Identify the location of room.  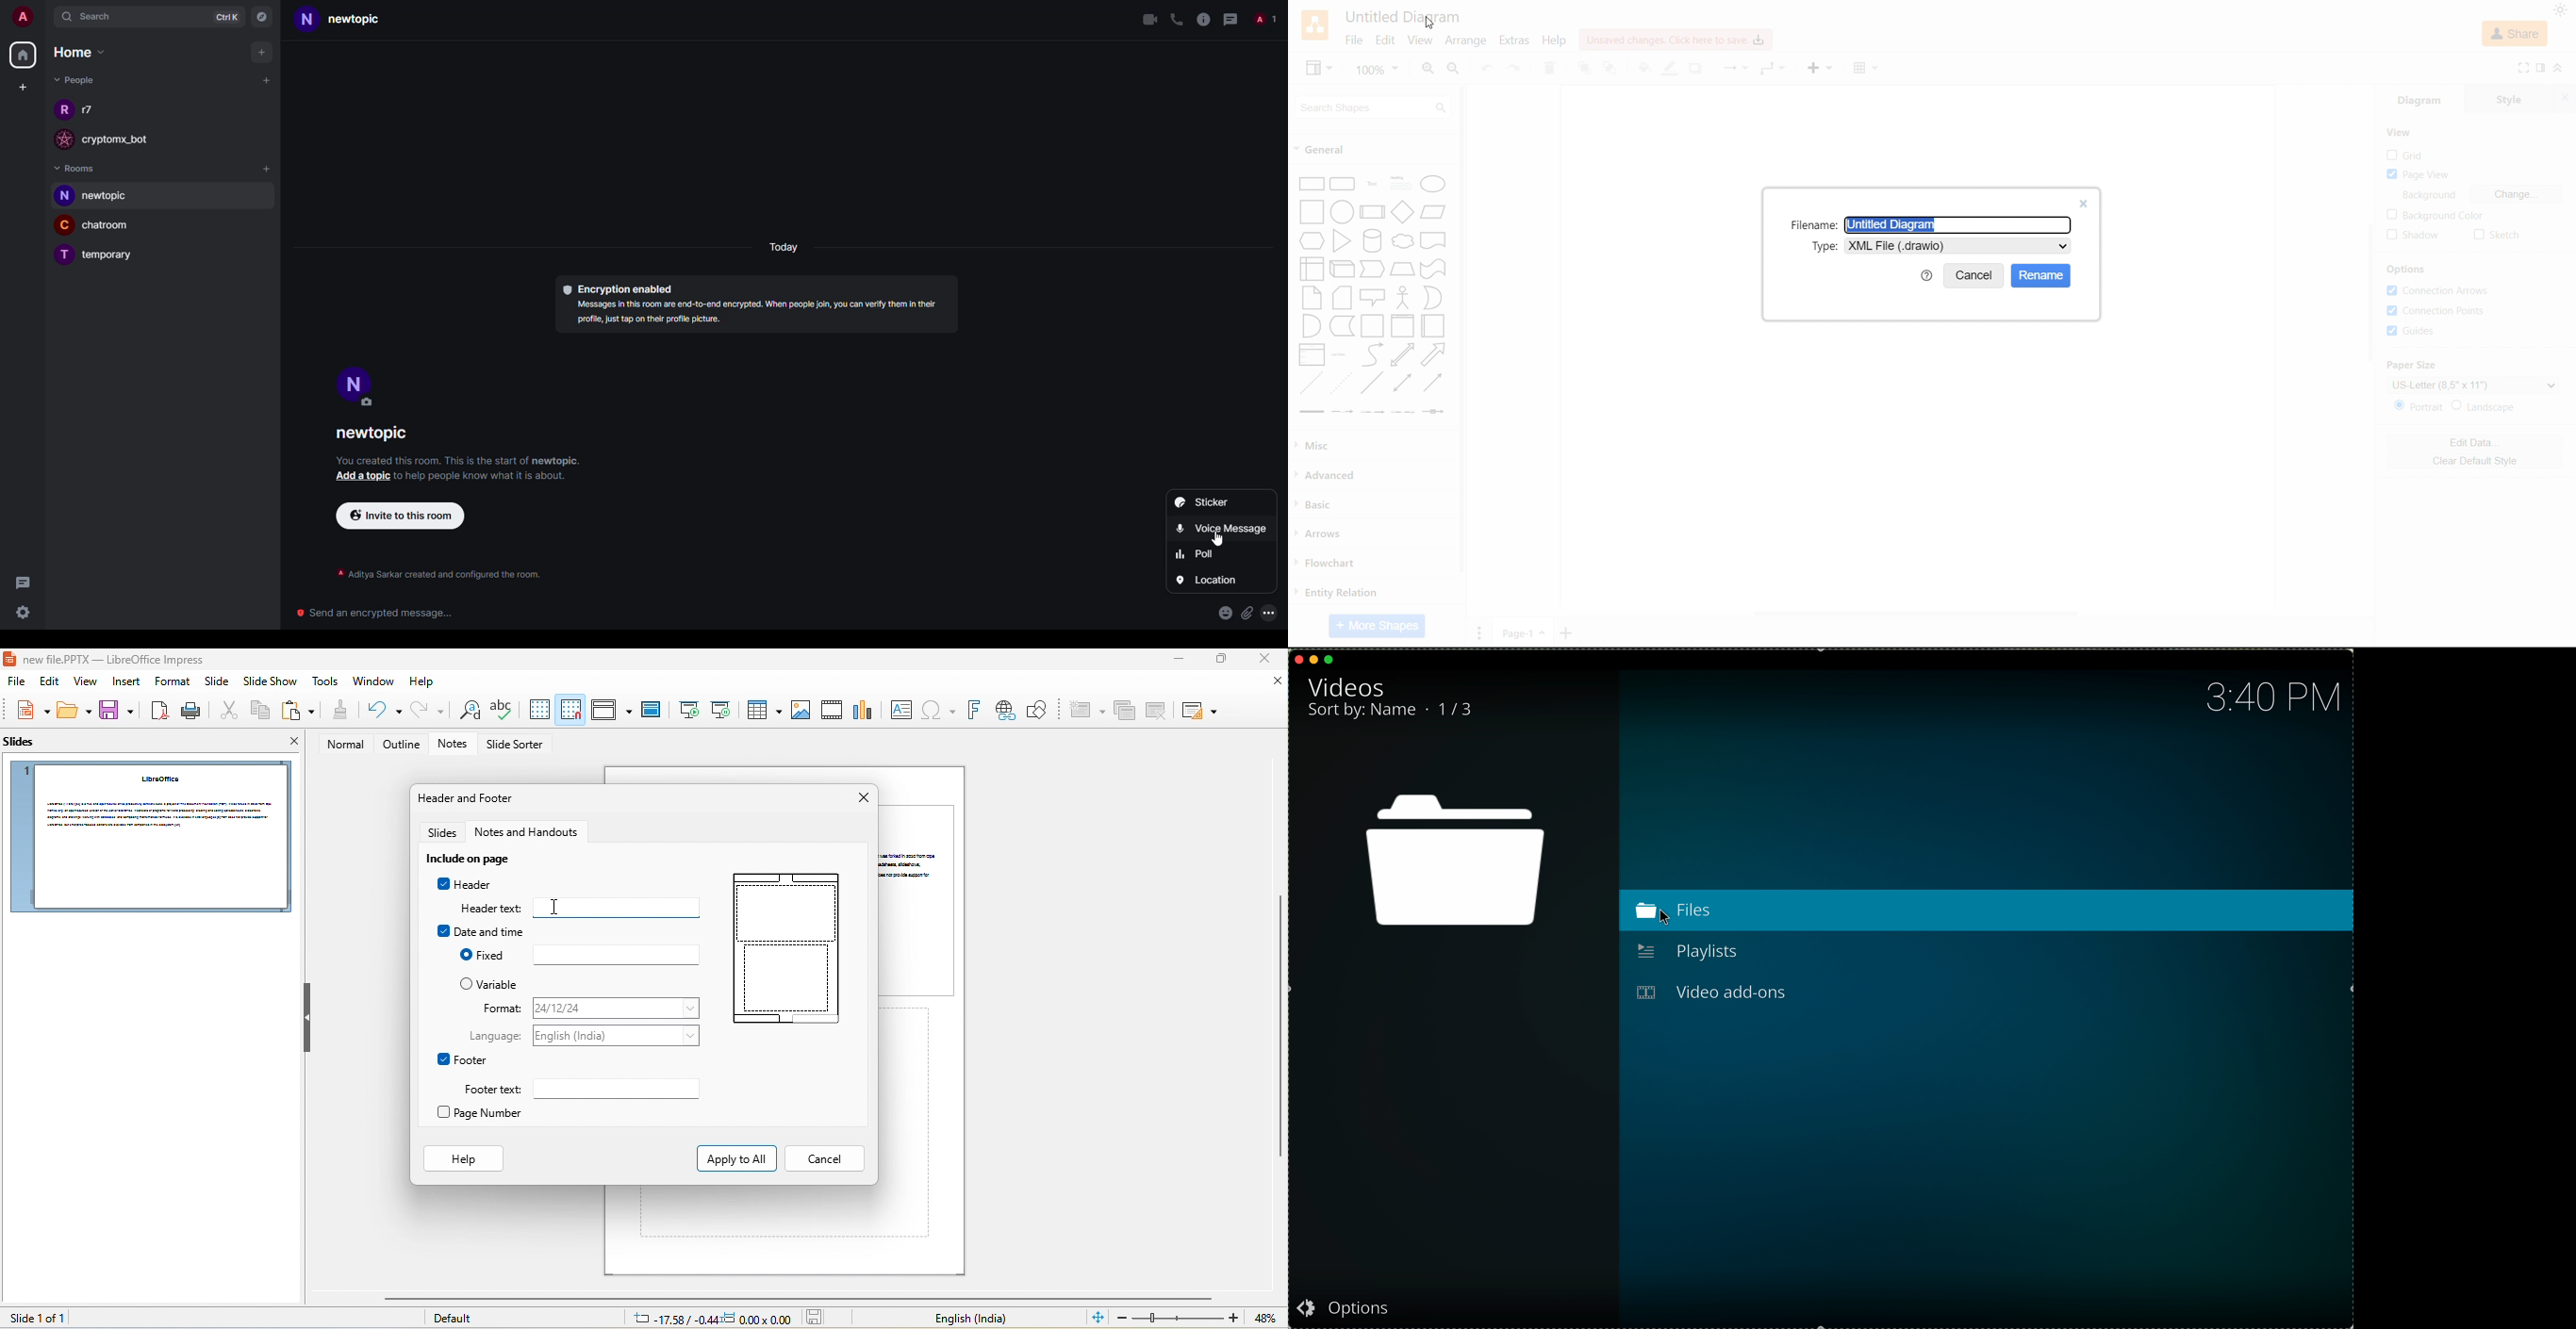
(115, 228).